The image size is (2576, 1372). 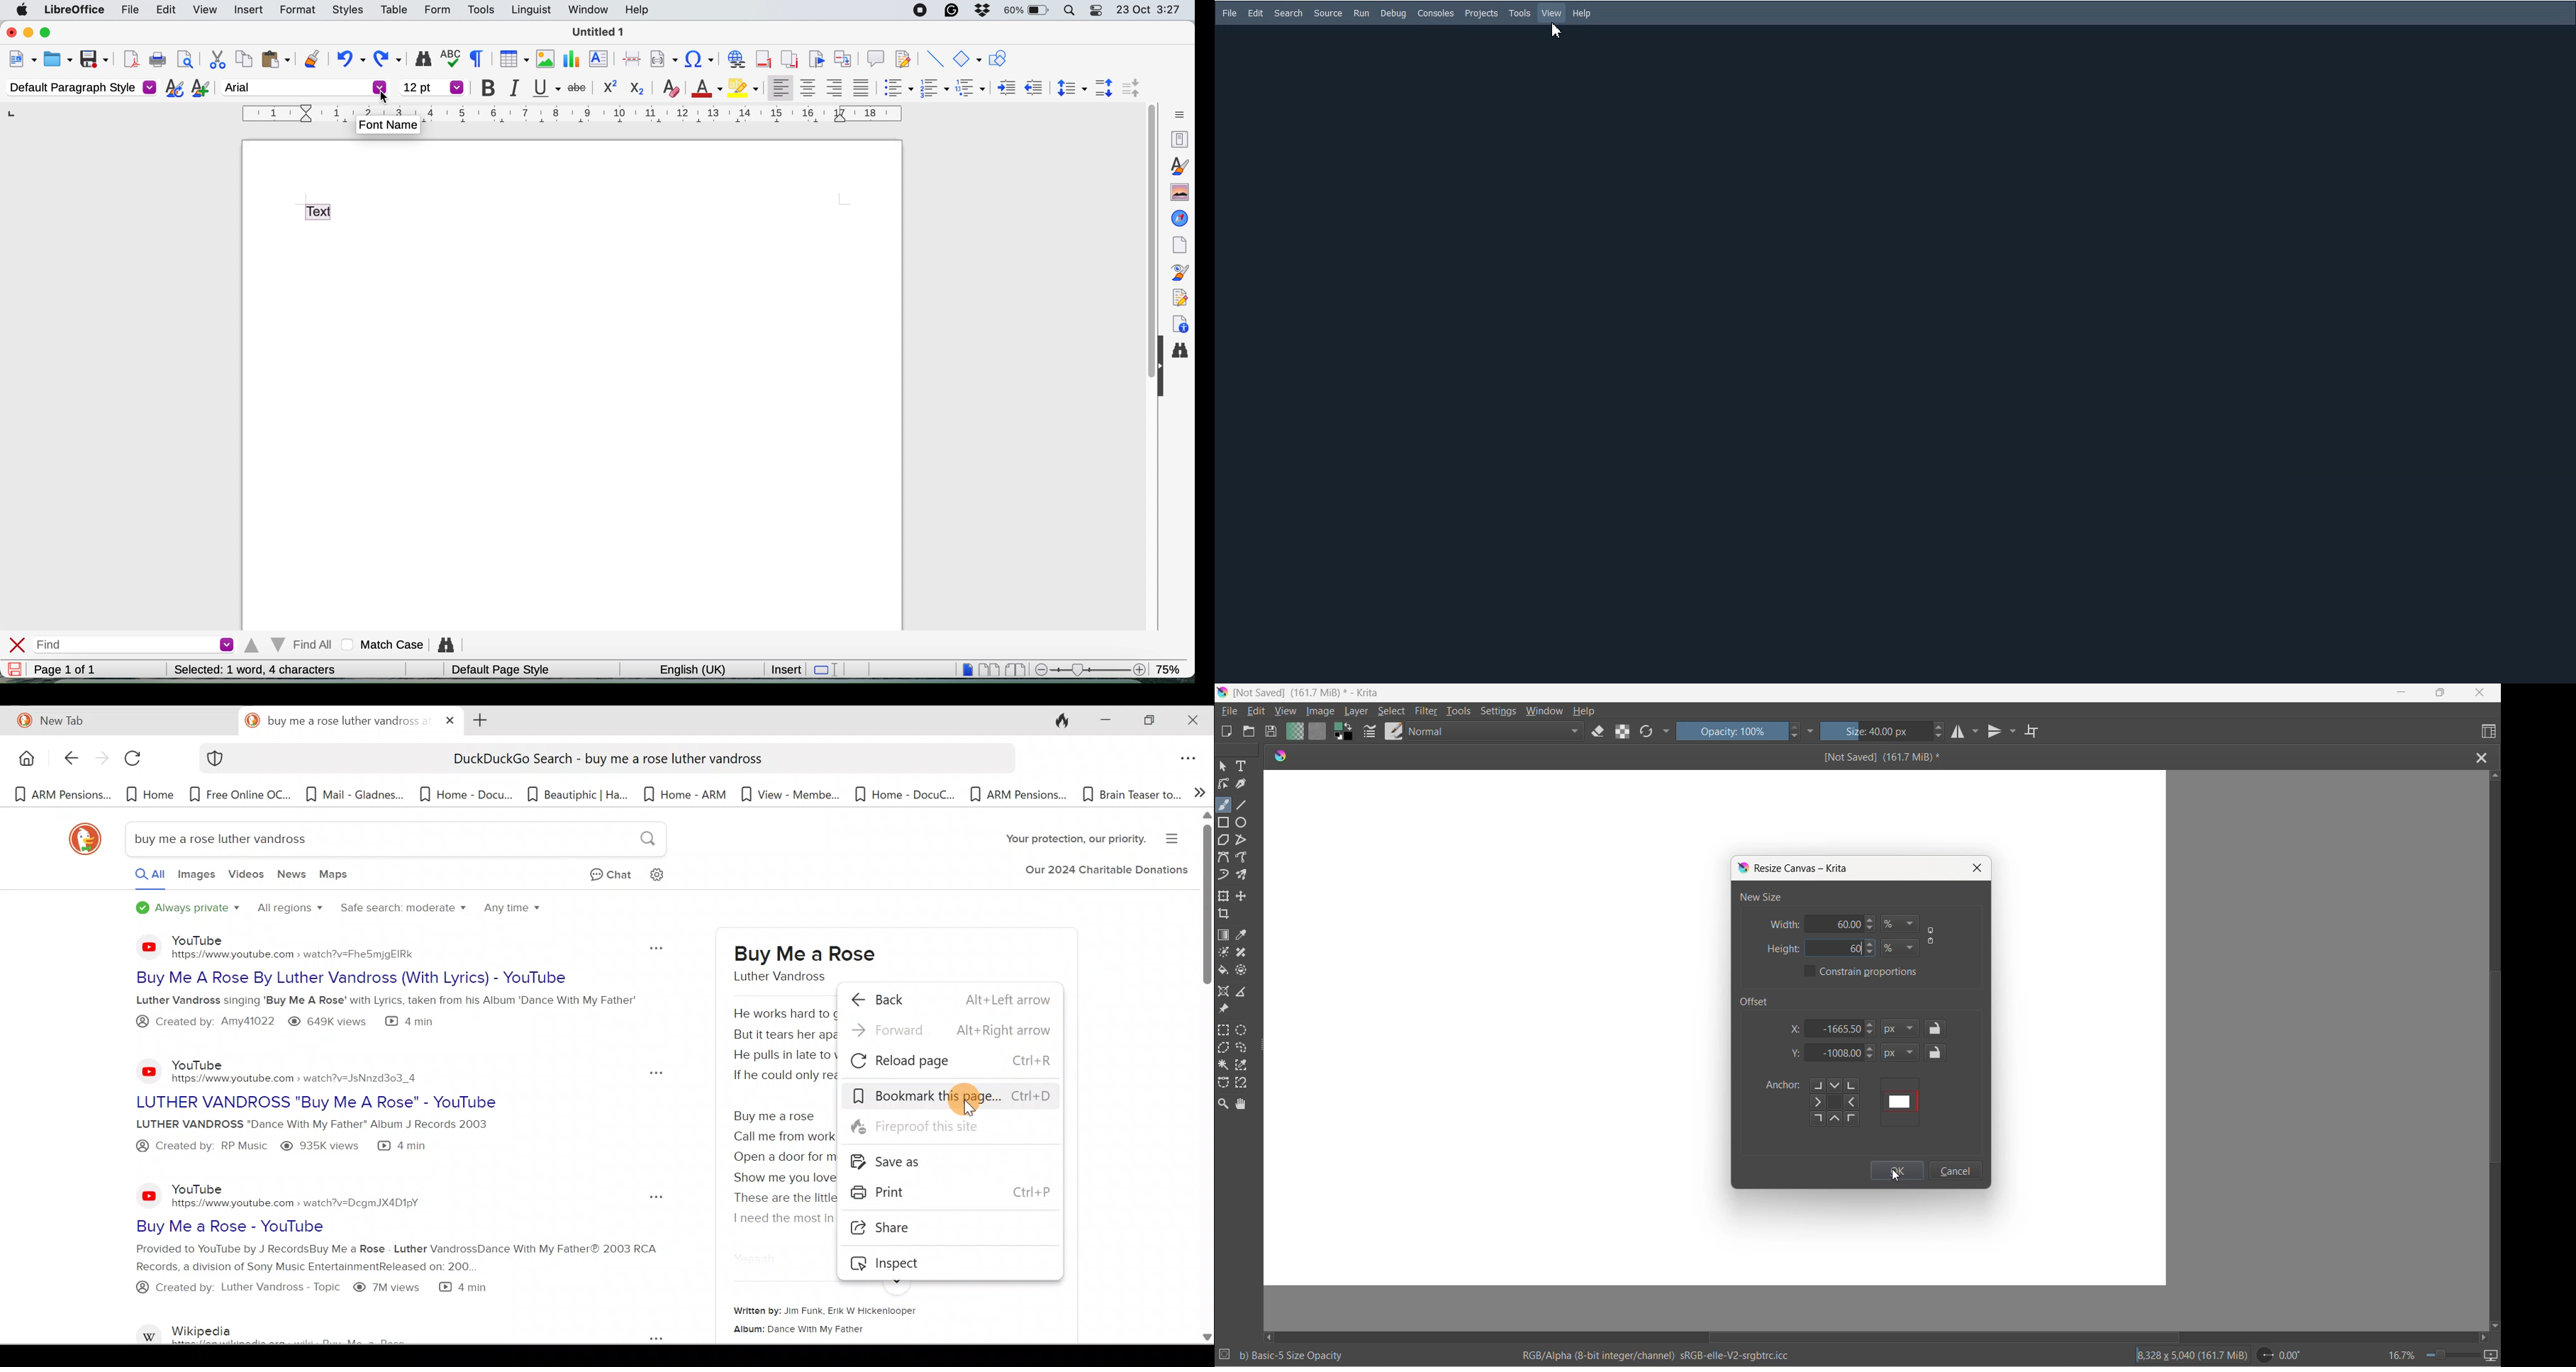 I want to click on style, so click(x=567, y=109).